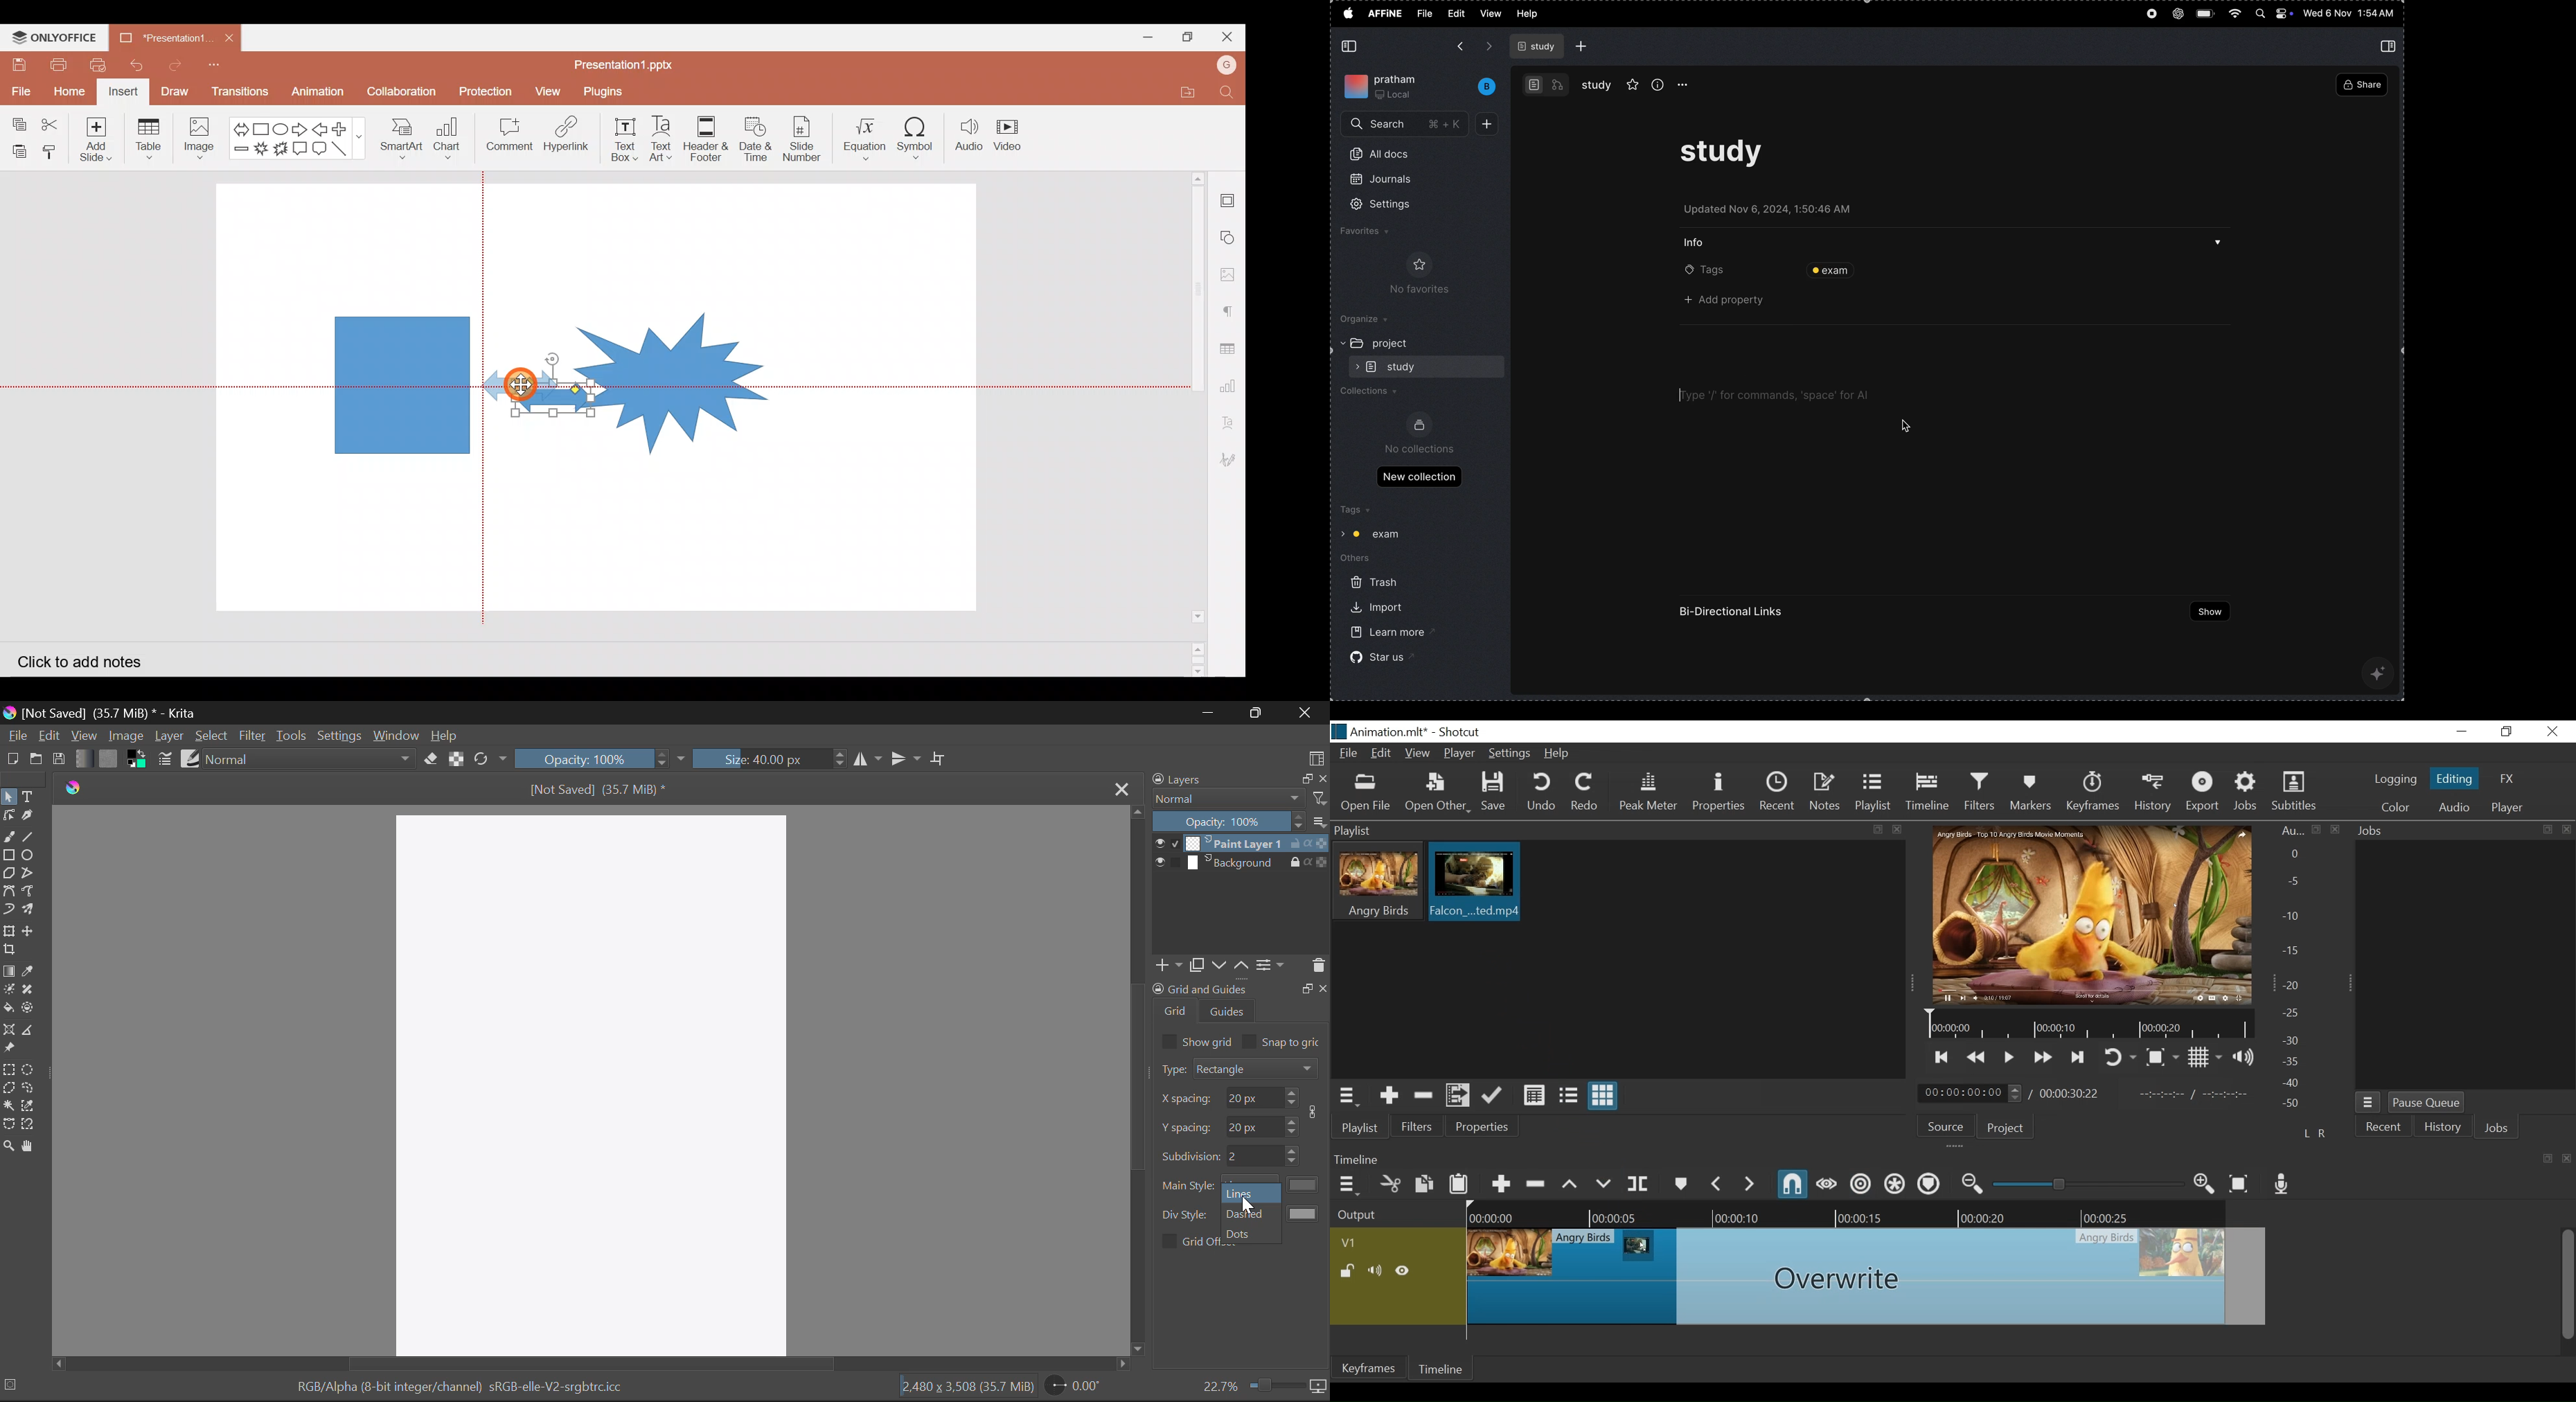  Describe the element at coordinates (1187, 1215) in the screenshot. I see `div style` at that location.